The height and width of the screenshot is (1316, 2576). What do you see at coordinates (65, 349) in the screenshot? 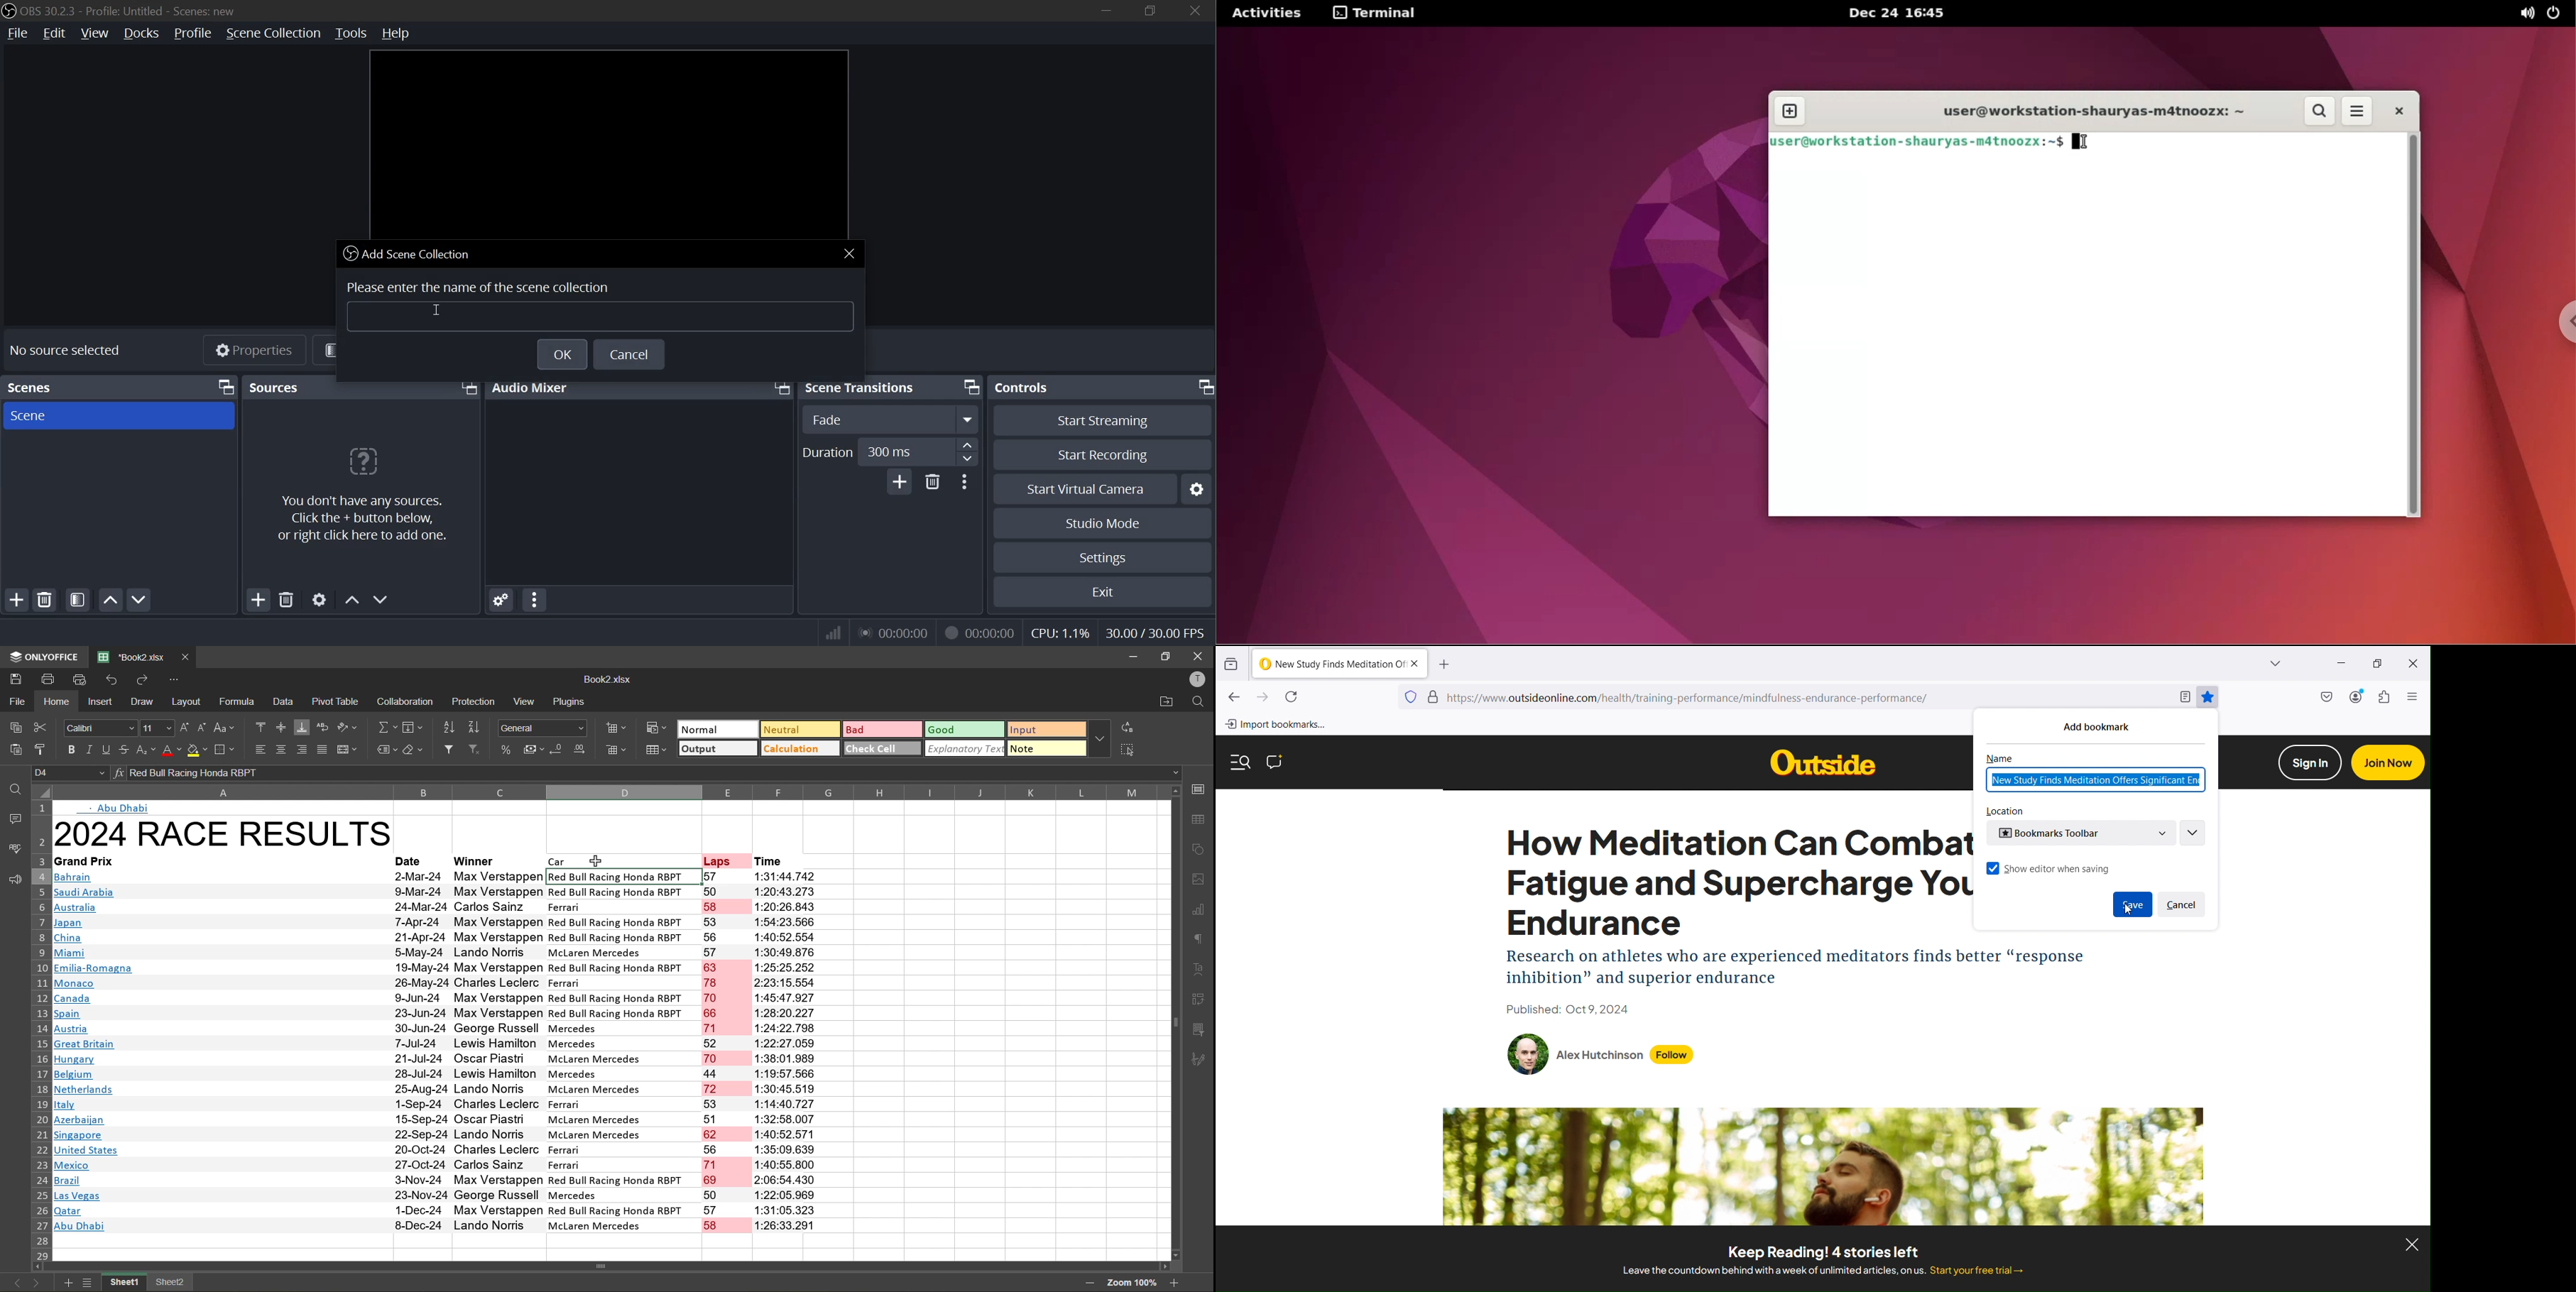
I see `No source selected` at bounding box center [65, 349].